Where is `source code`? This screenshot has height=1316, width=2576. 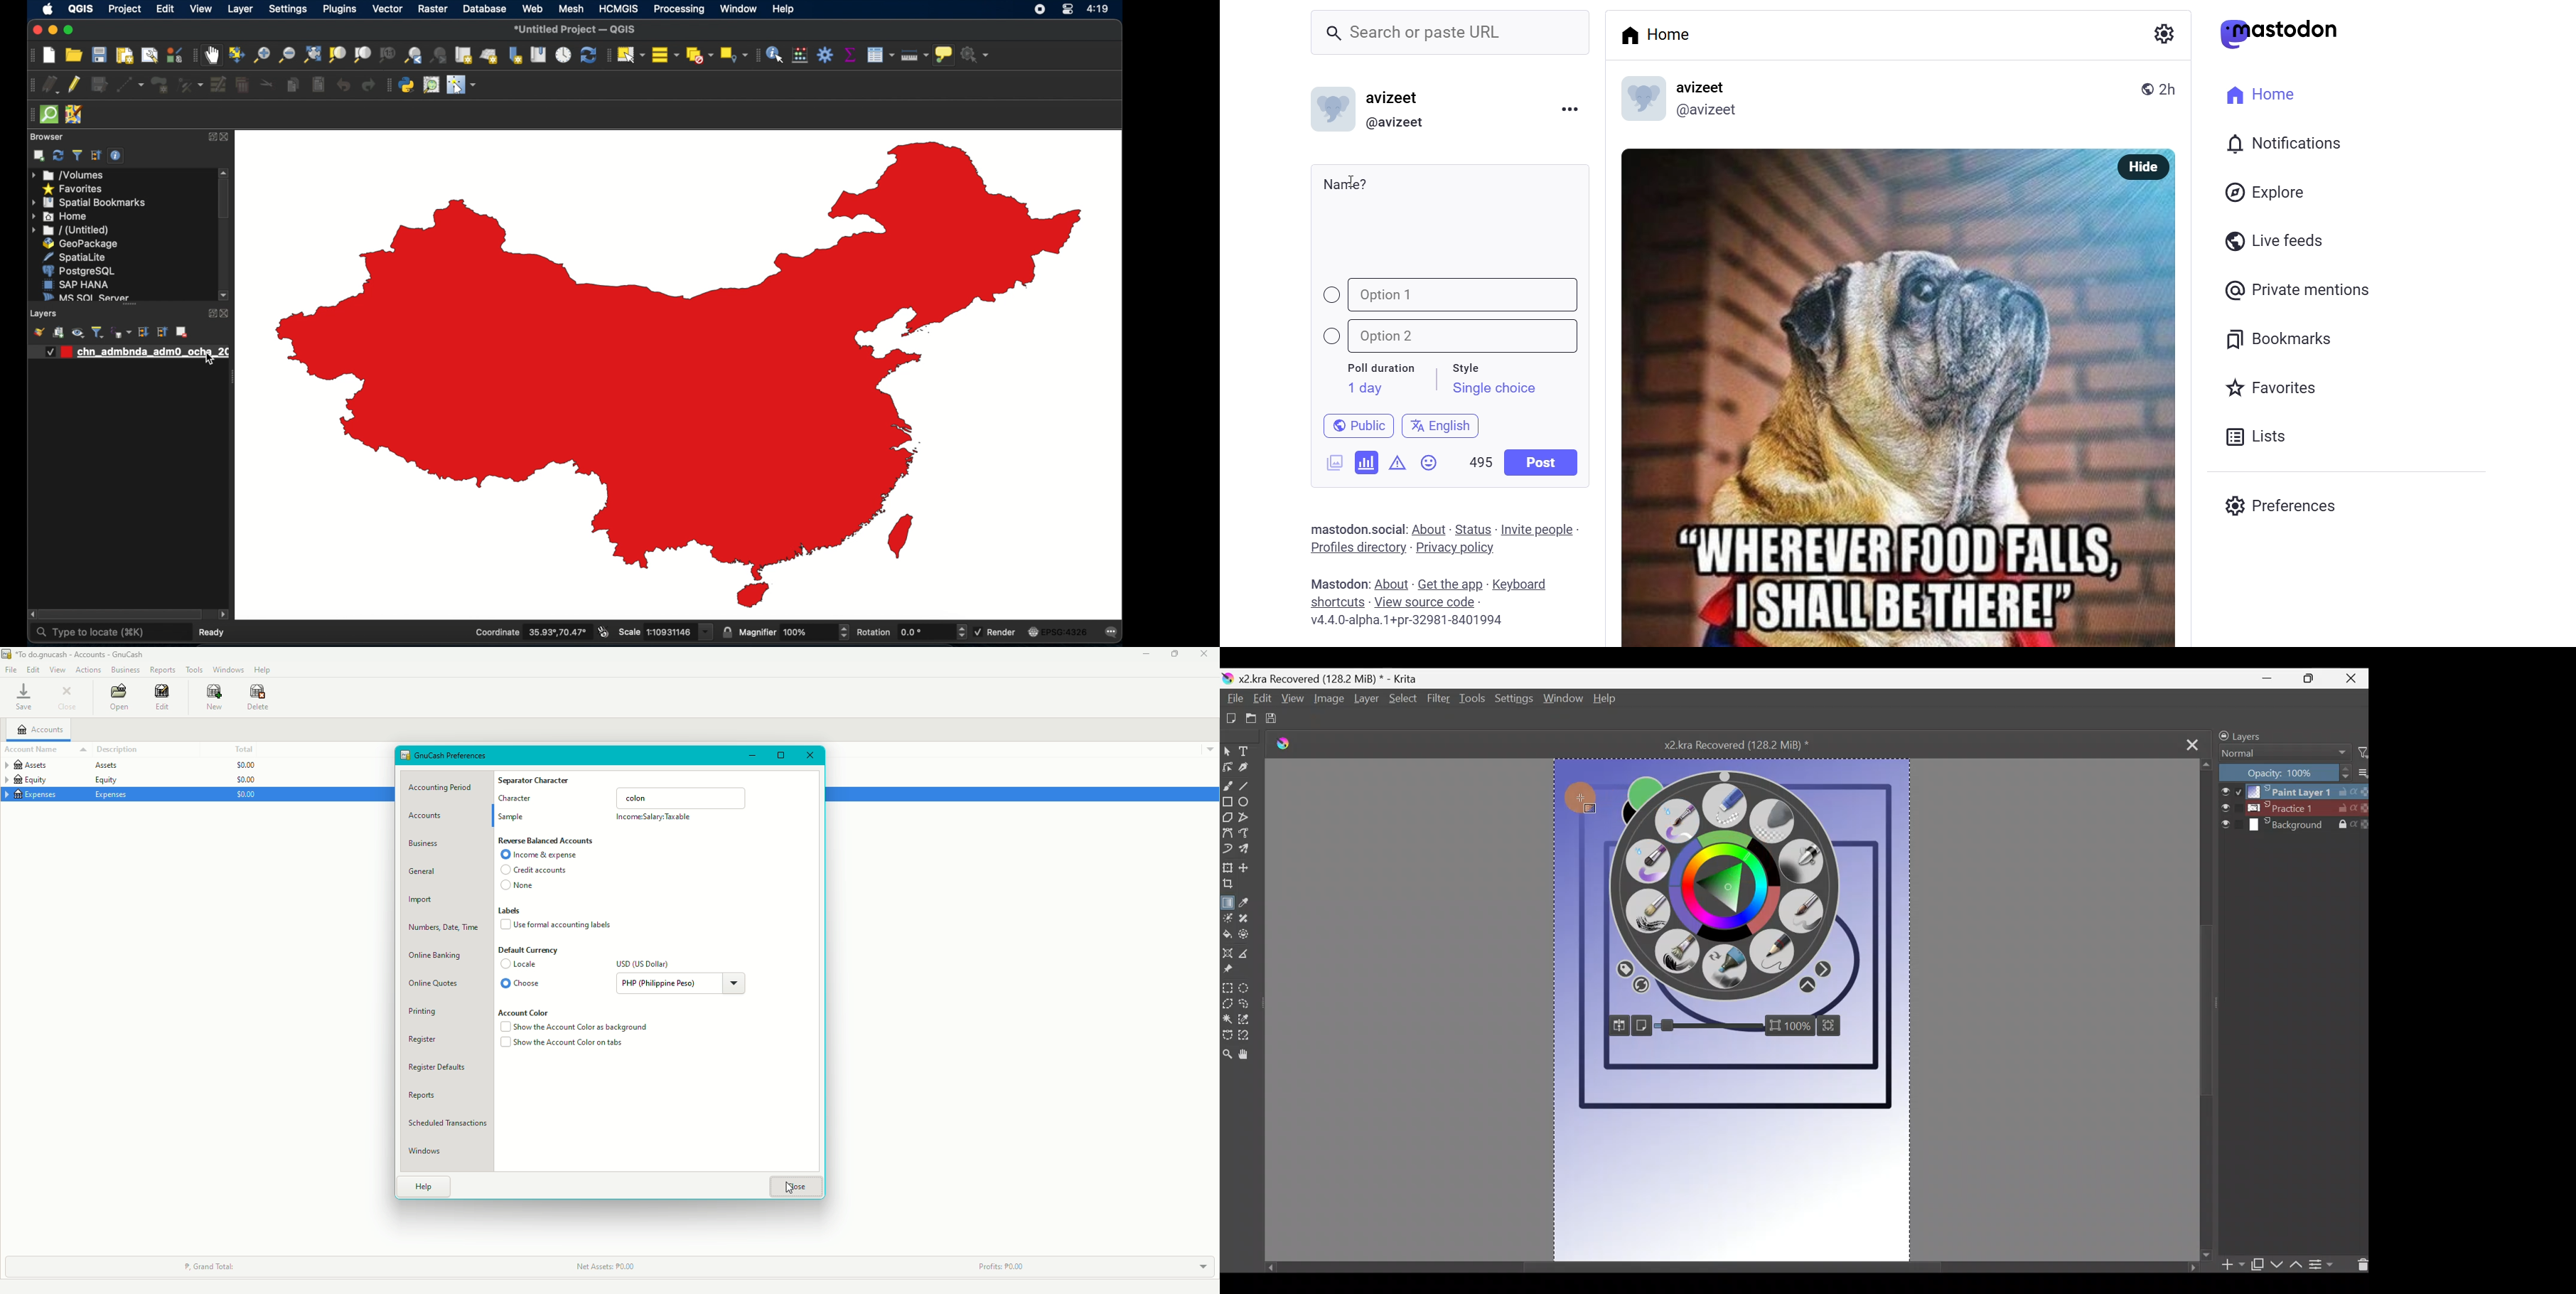 source code is located at coordinates (1427, 602).